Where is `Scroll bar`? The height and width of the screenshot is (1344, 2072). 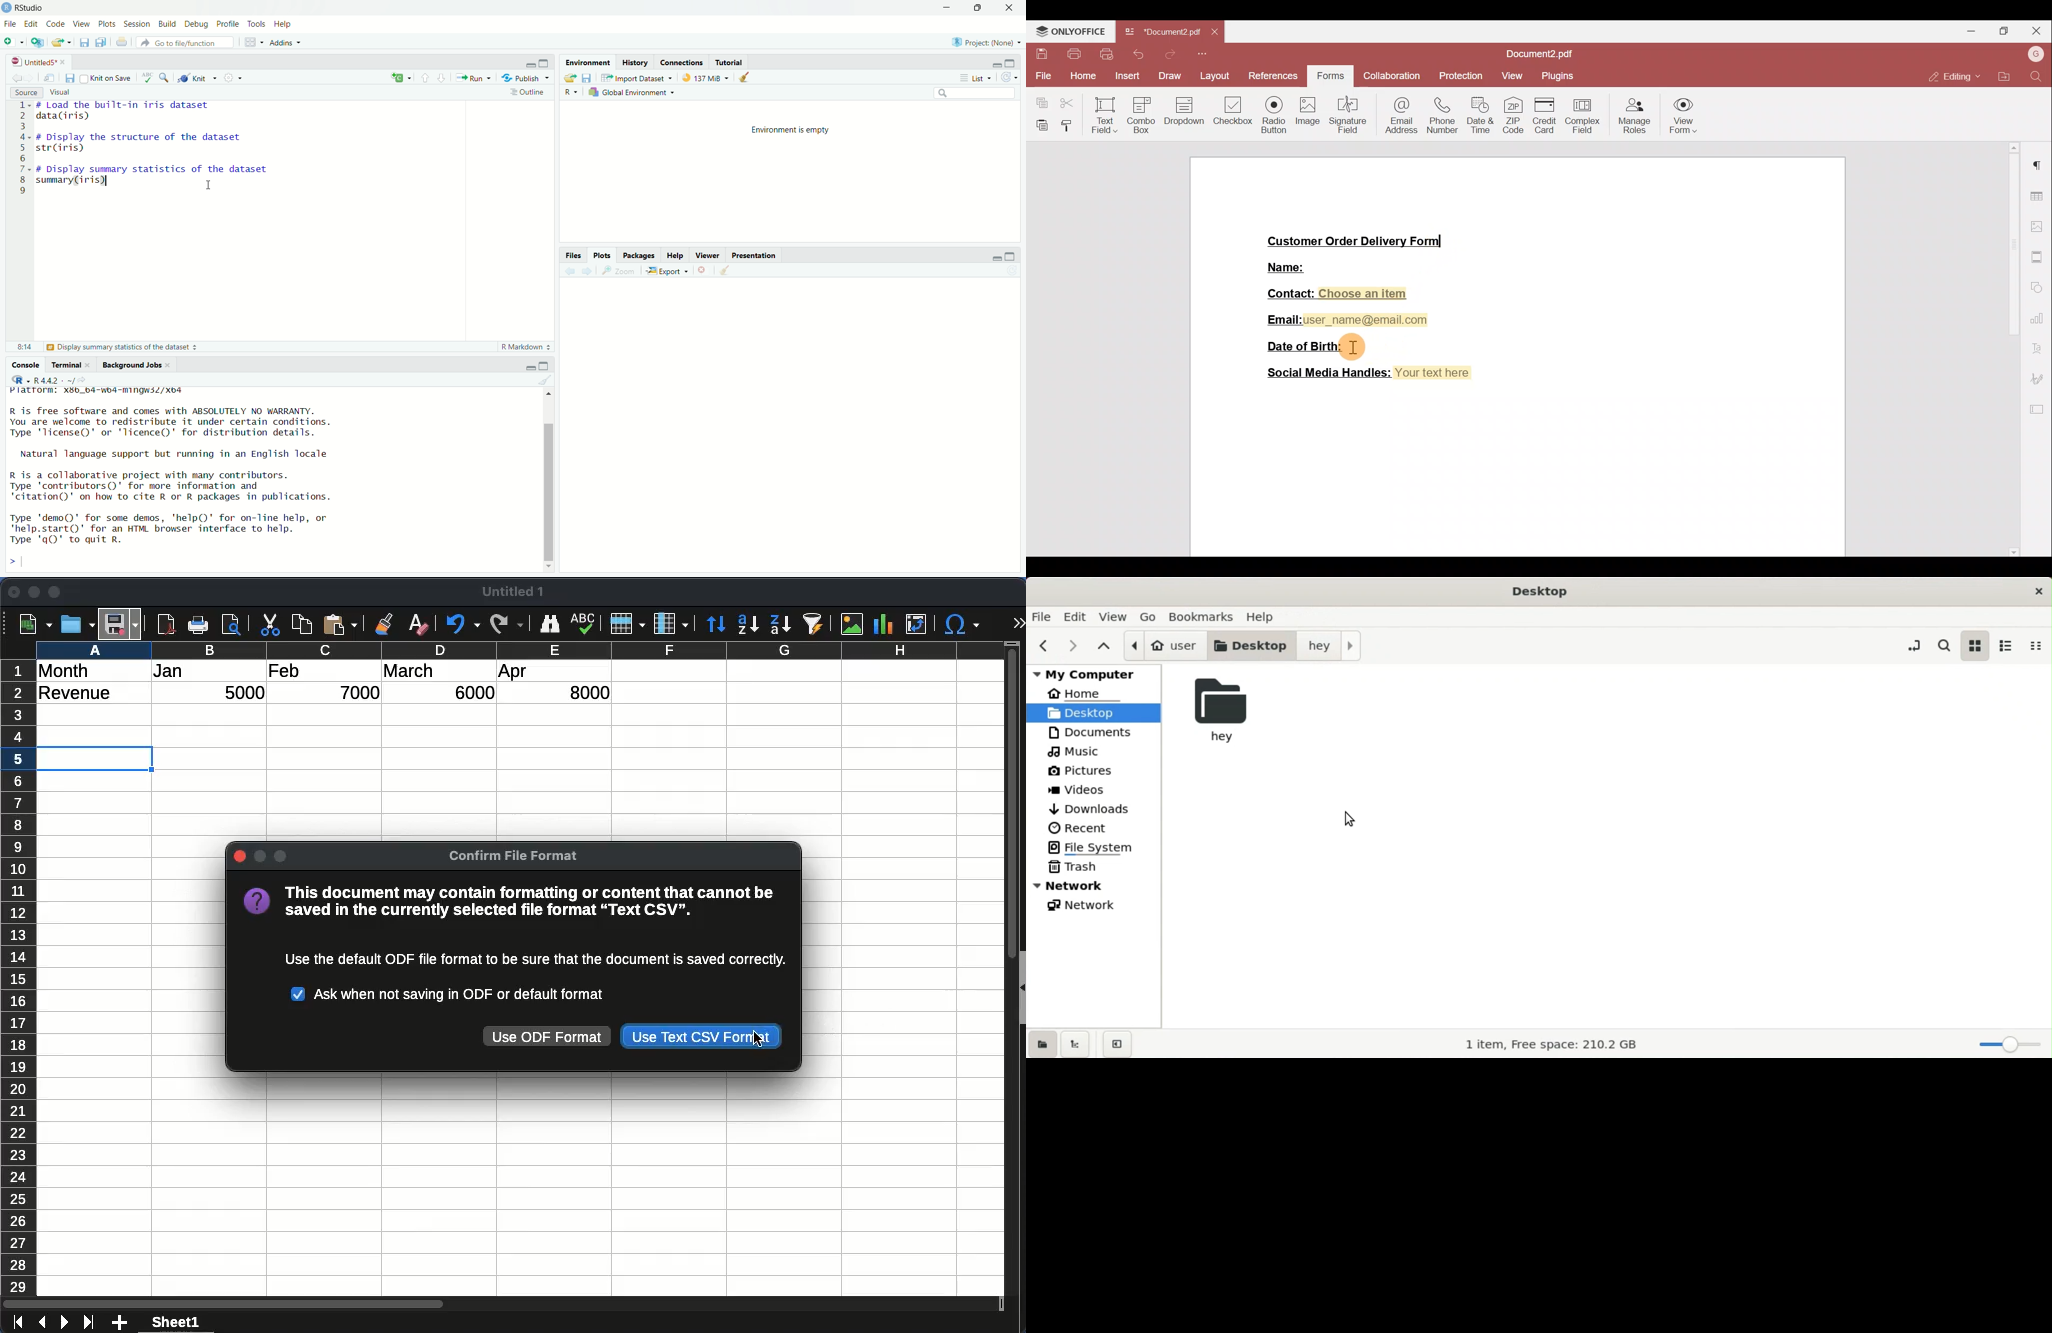 Scroll bar is located at coordinates (550, 483).